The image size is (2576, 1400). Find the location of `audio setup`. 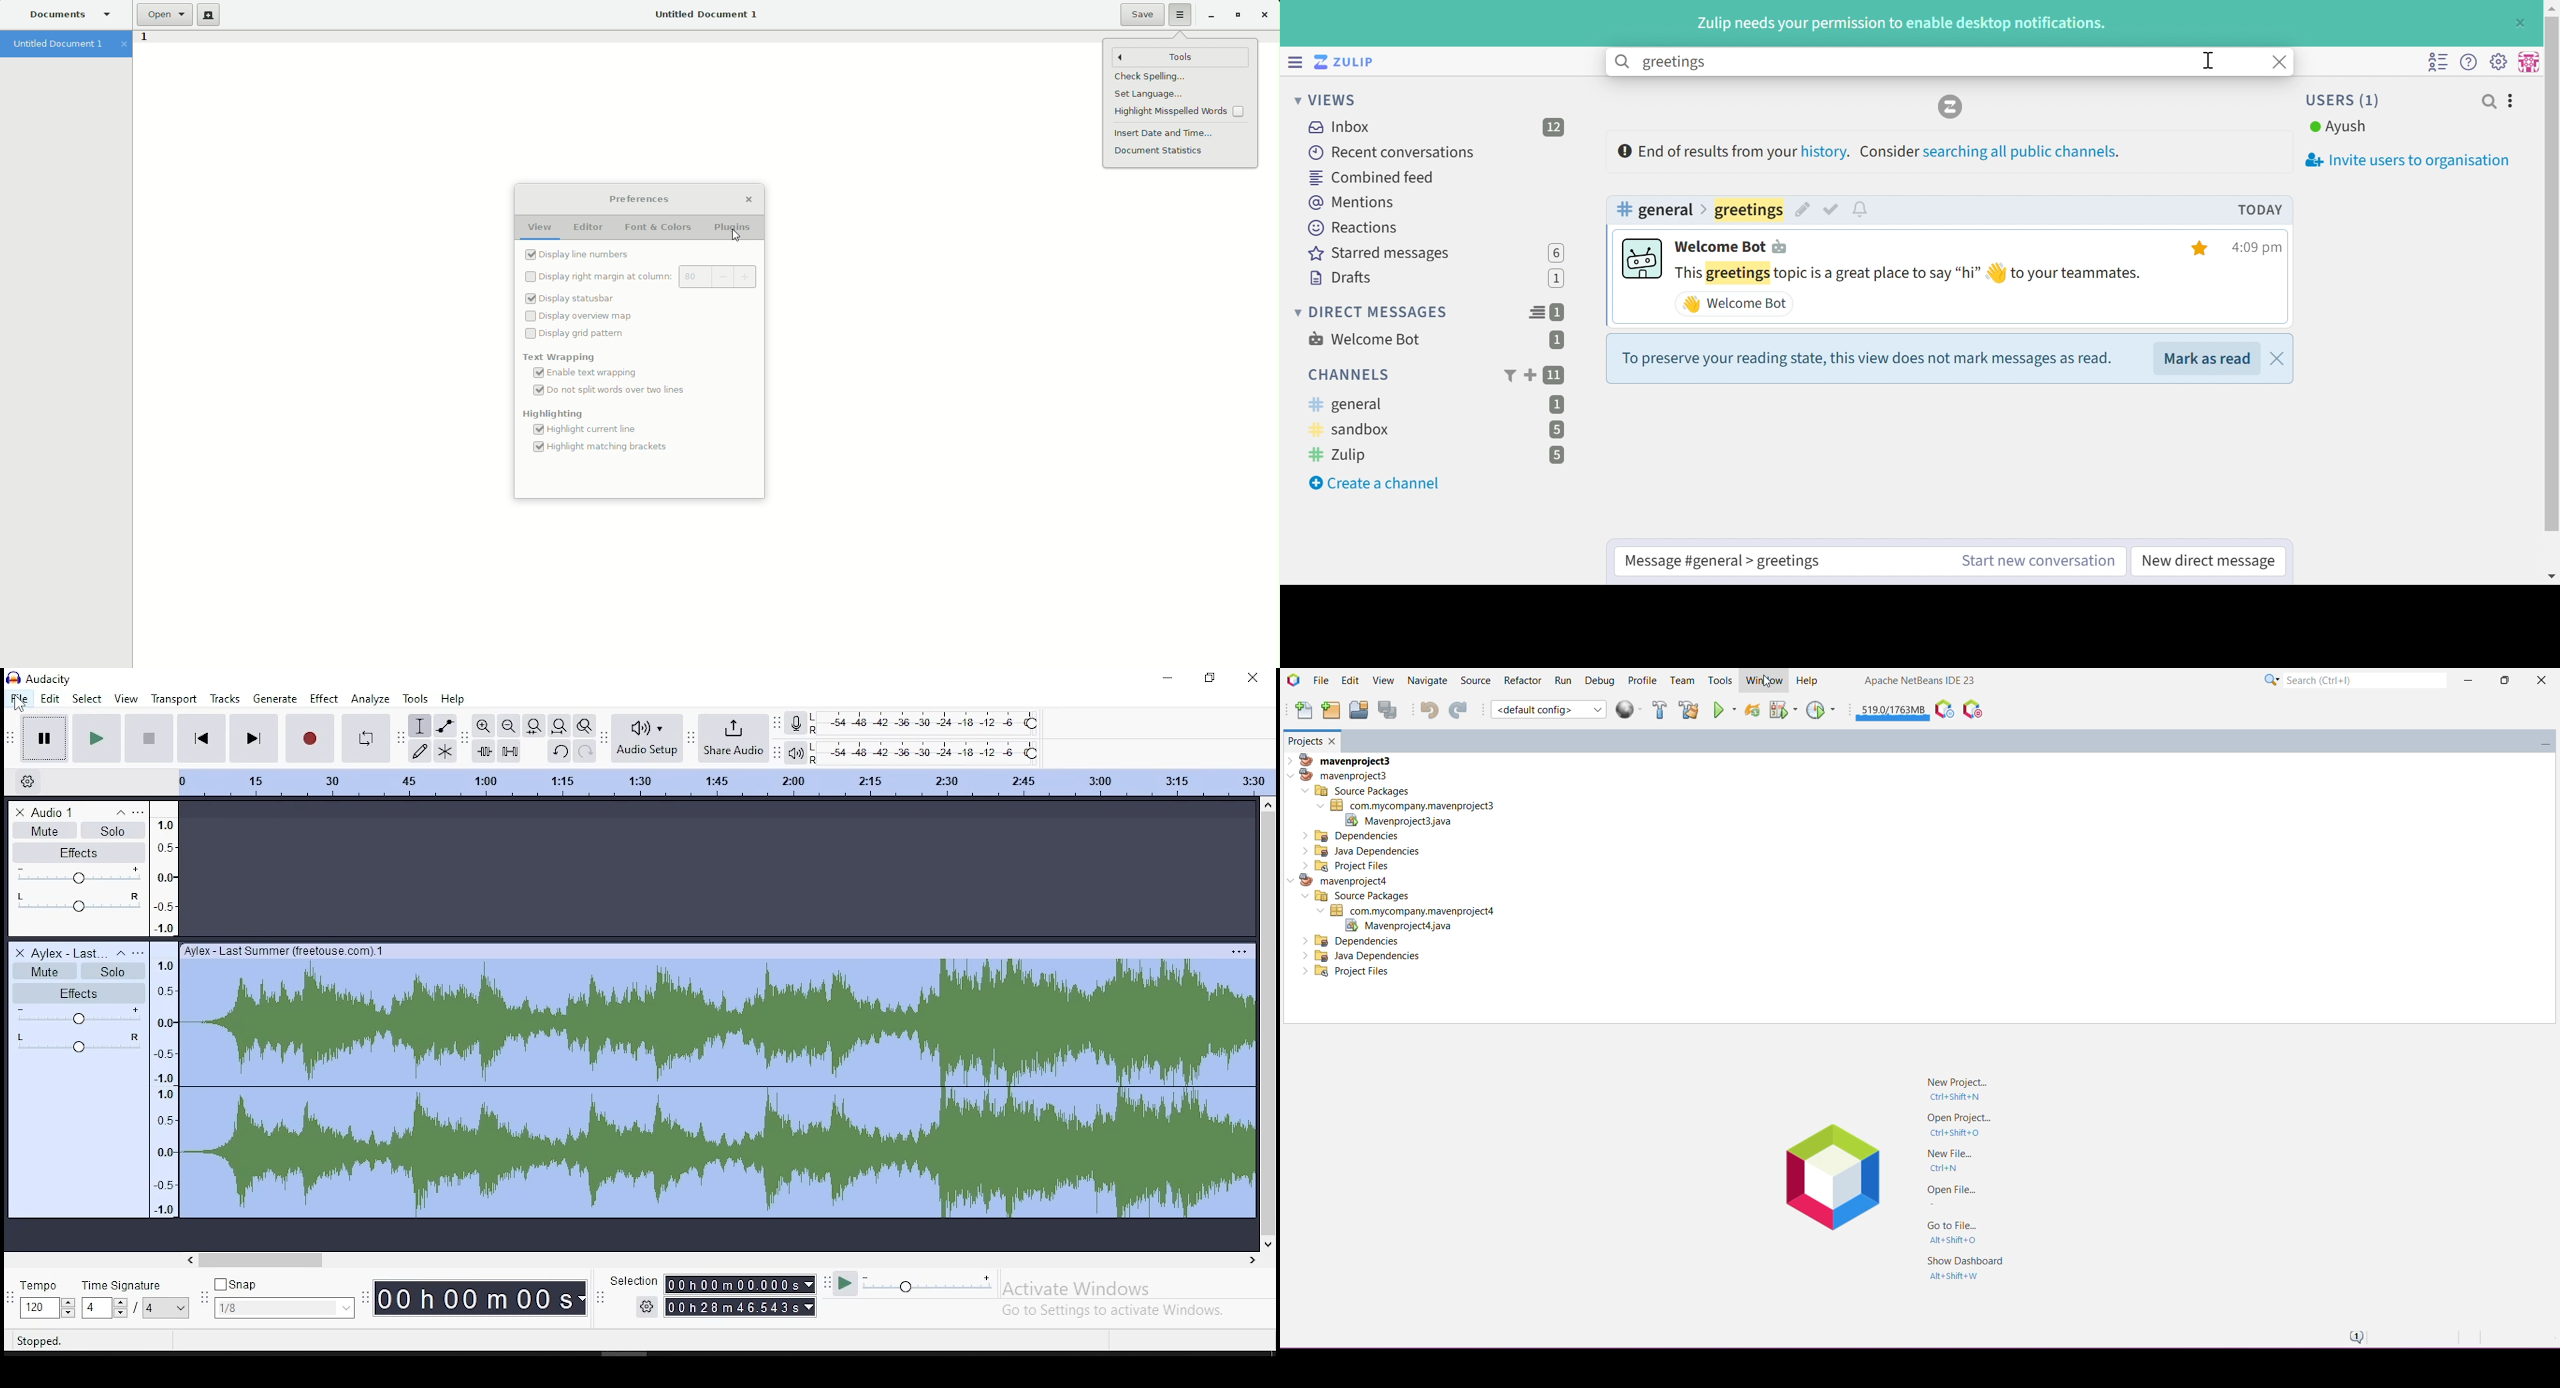

audio setup is located at coordinates (646, 739).